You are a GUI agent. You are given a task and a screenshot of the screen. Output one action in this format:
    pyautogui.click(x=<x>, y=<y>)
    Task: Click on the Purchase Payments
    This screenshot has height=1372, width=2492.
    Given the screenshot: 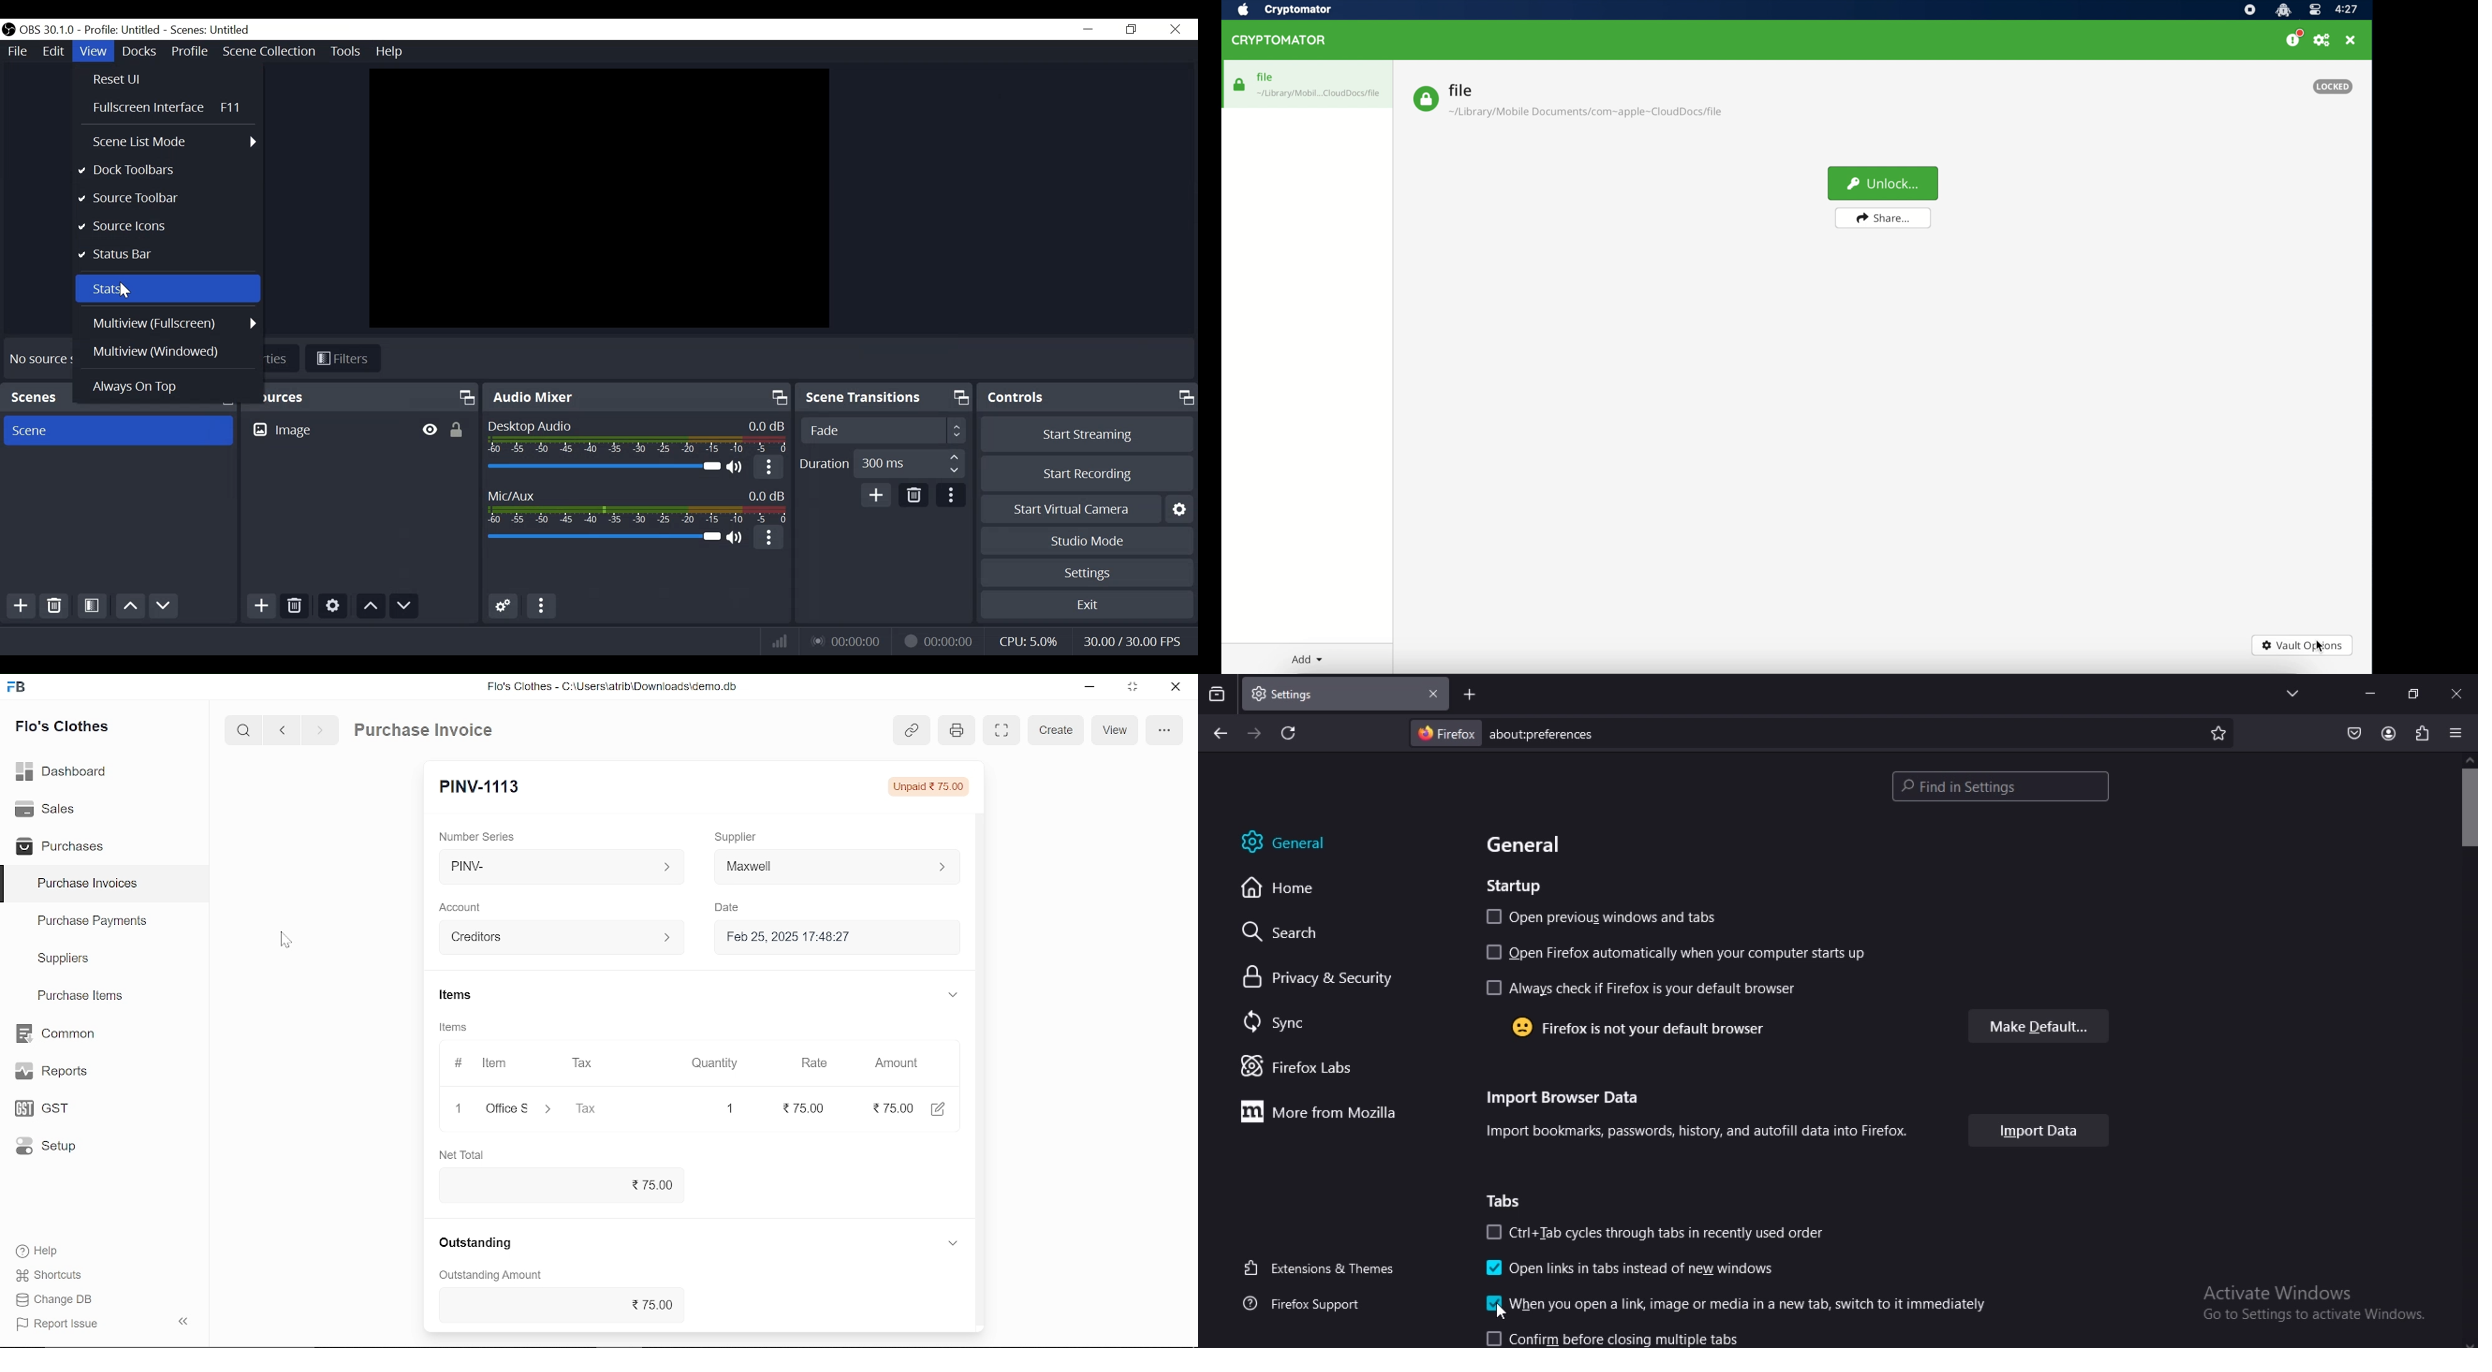 What is the action you would take?
    pyautogui.click(x=105, y=925)
    